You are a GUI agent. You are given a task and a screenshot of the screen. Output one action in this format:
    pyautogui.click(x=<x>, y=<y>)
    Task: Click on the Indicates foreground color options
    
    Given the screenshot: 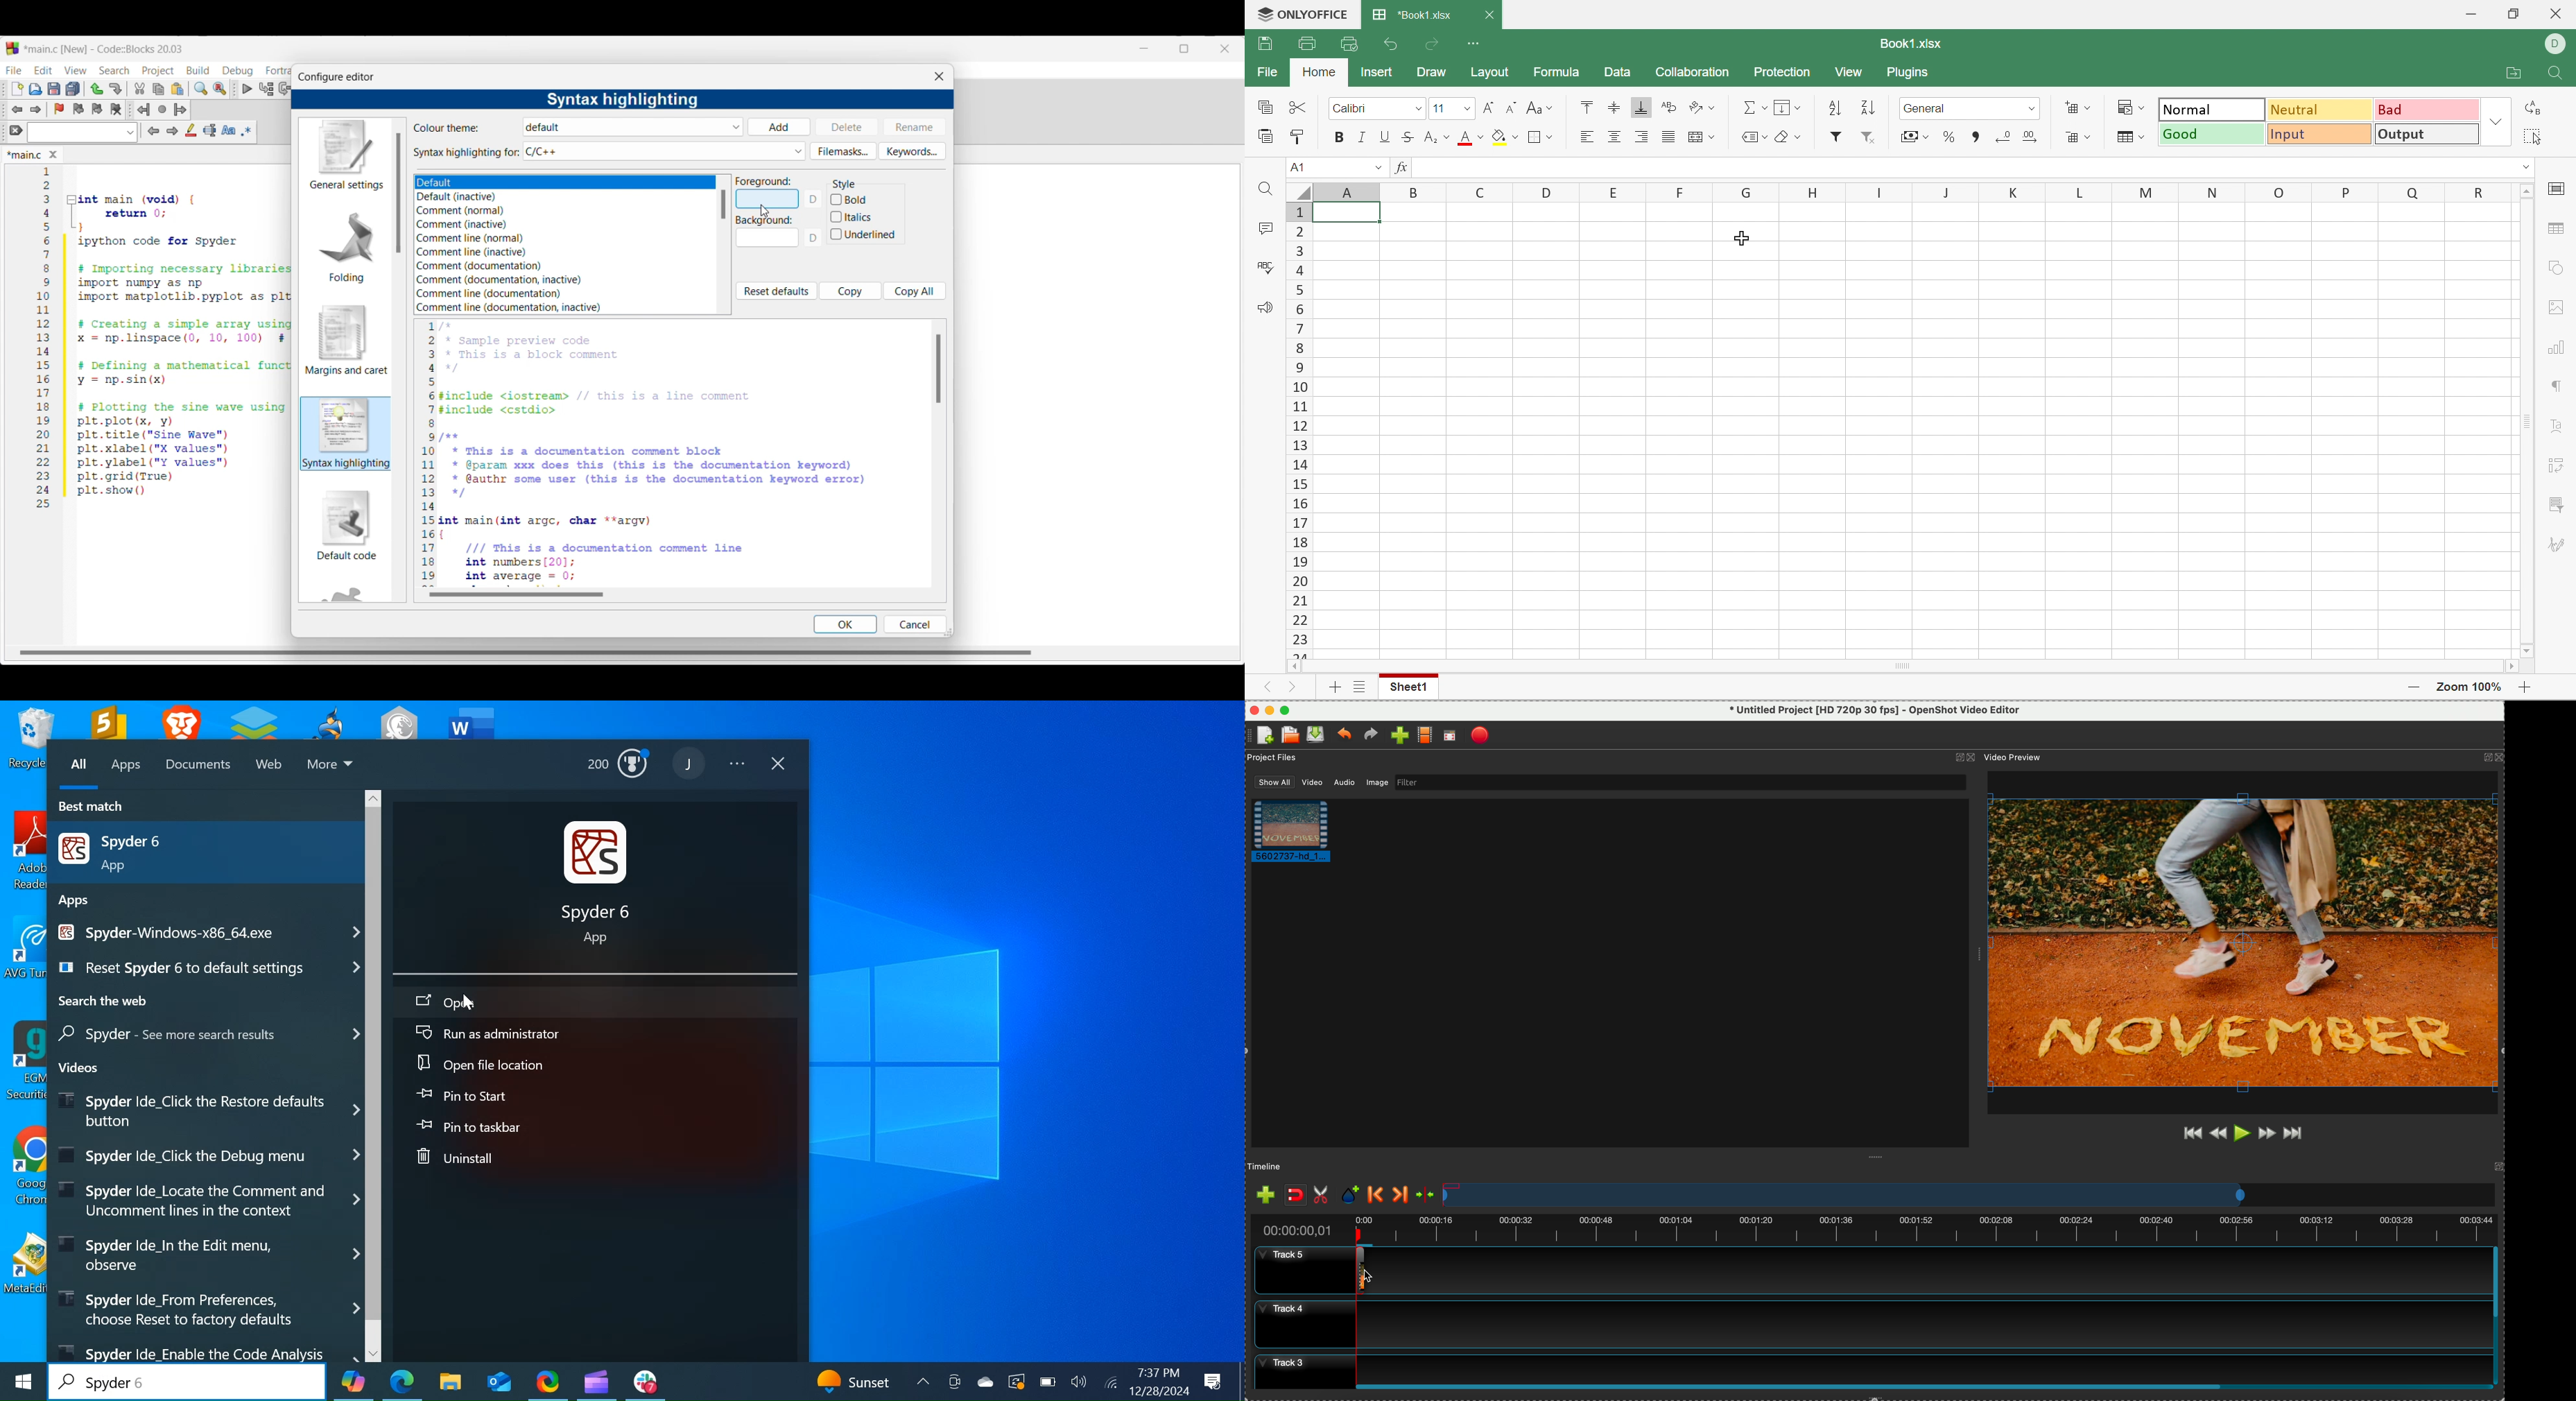 What is the action you would take?
    pyautogui.click(x=764, y=181)
    